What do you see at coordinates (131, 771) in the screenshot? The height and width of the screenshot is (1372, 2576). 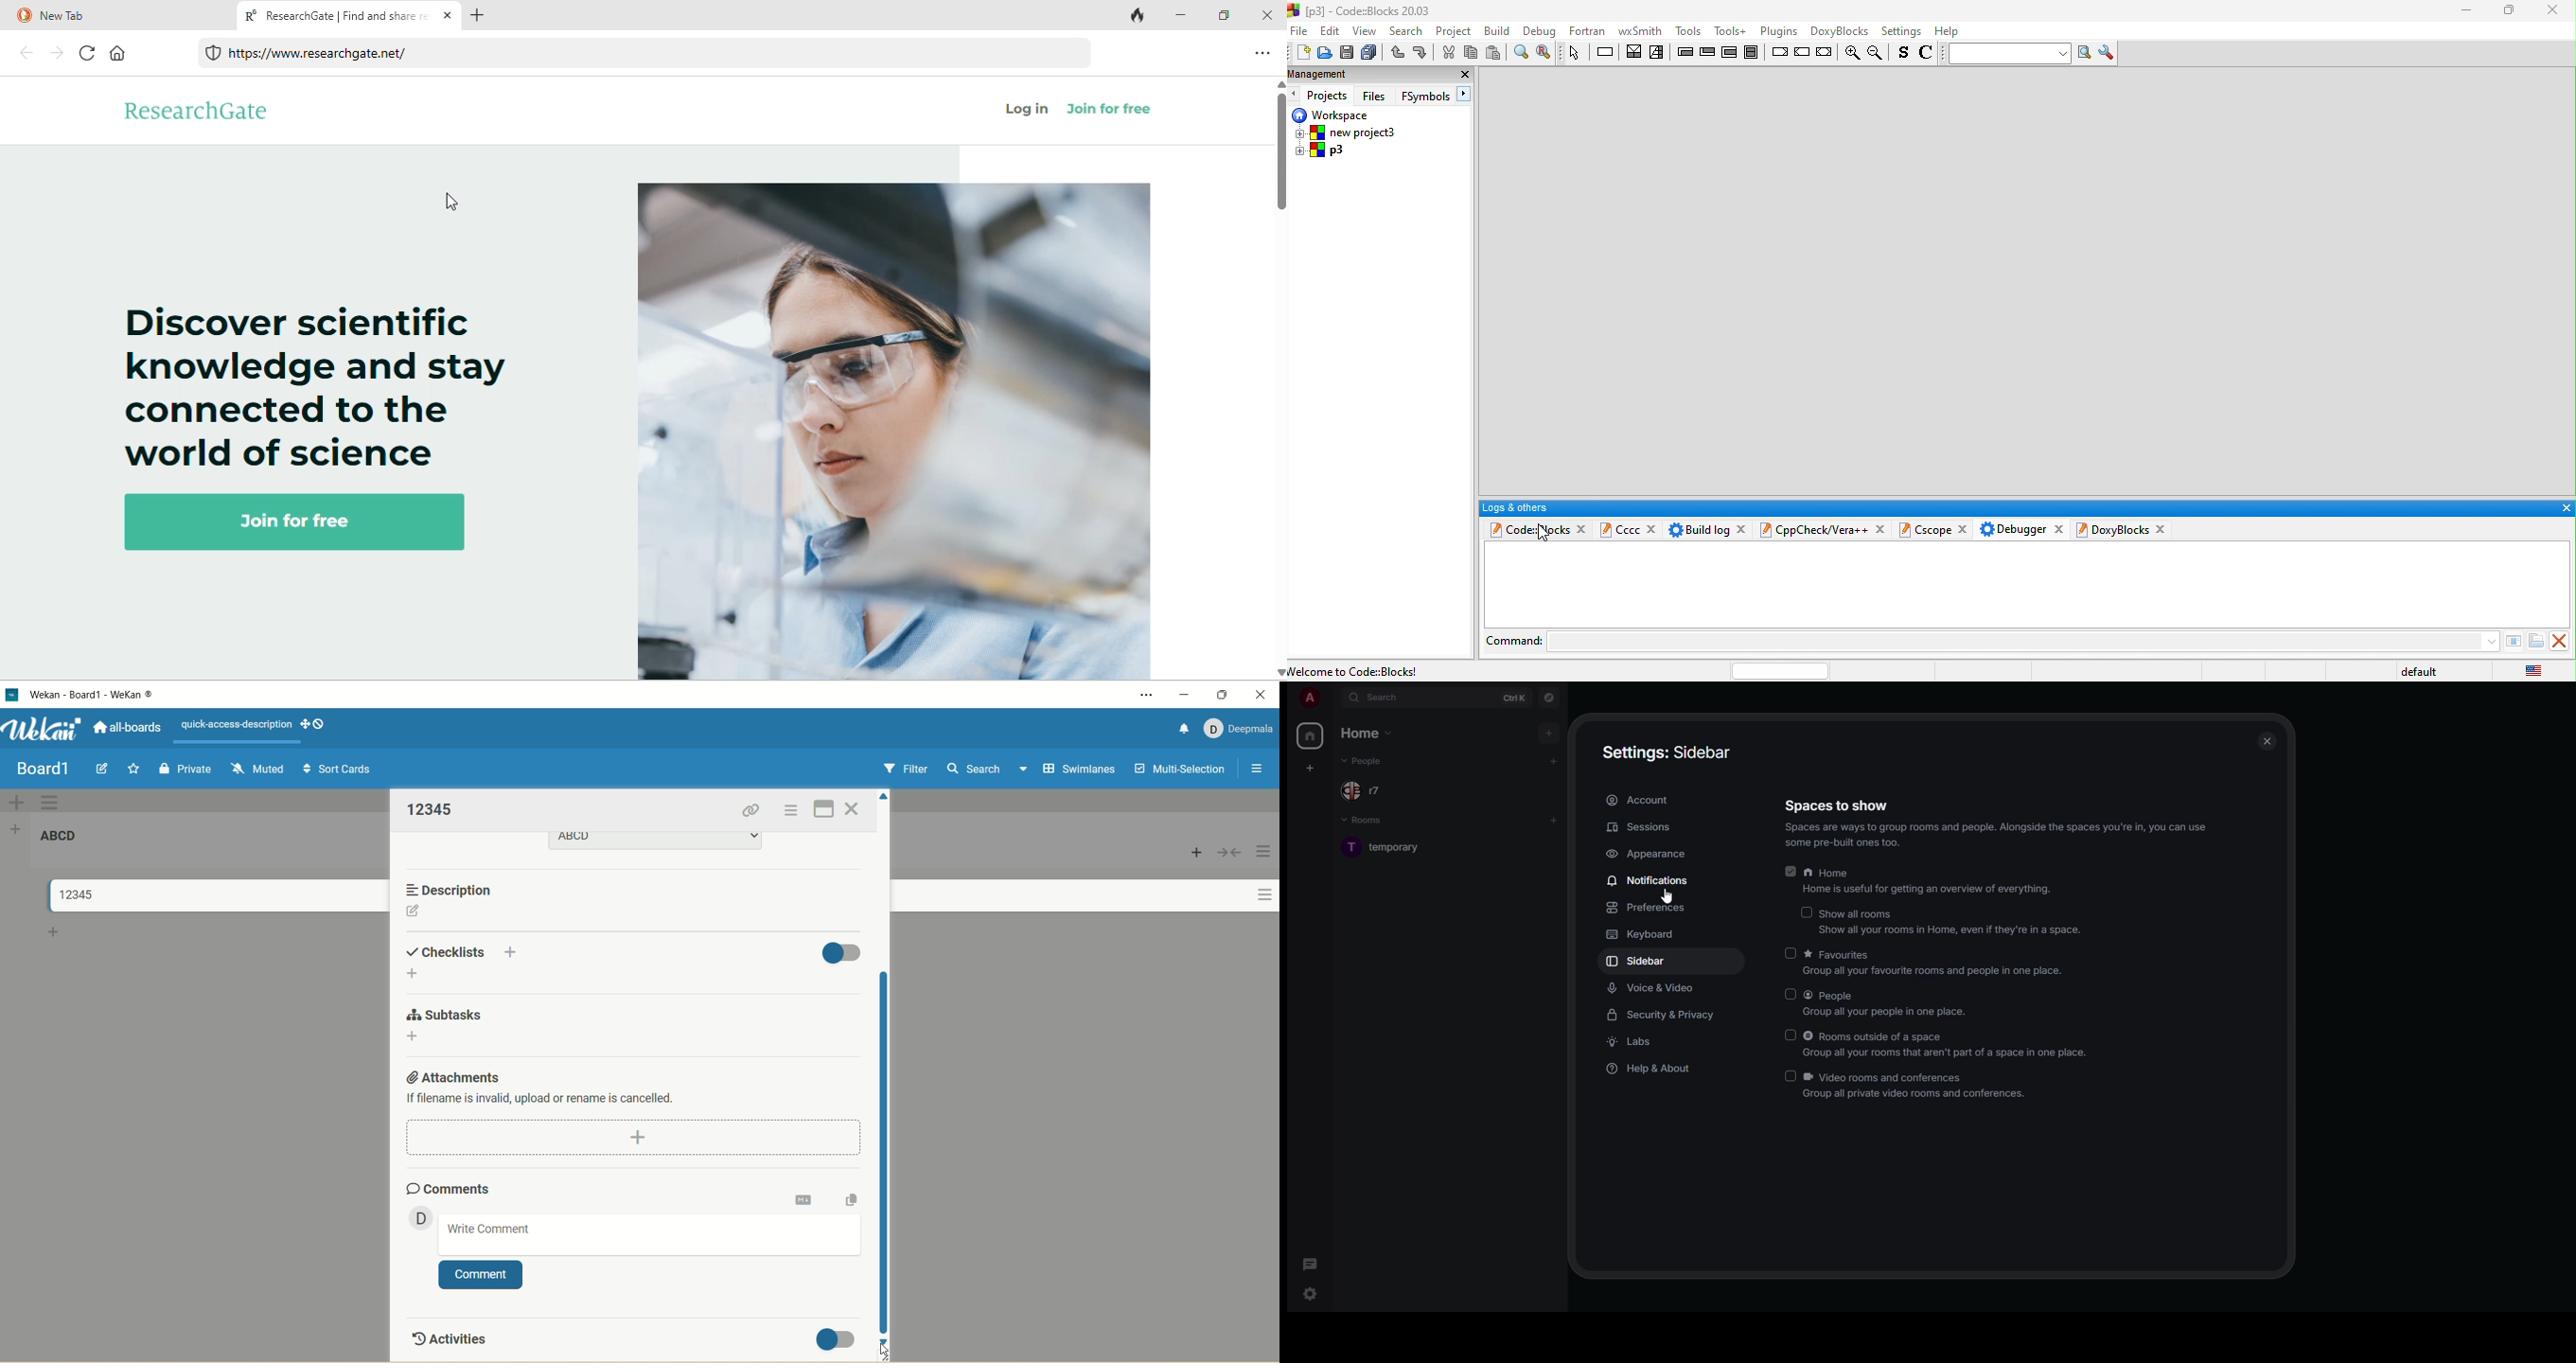 I see `favorite` at bounding box center [131, 771].